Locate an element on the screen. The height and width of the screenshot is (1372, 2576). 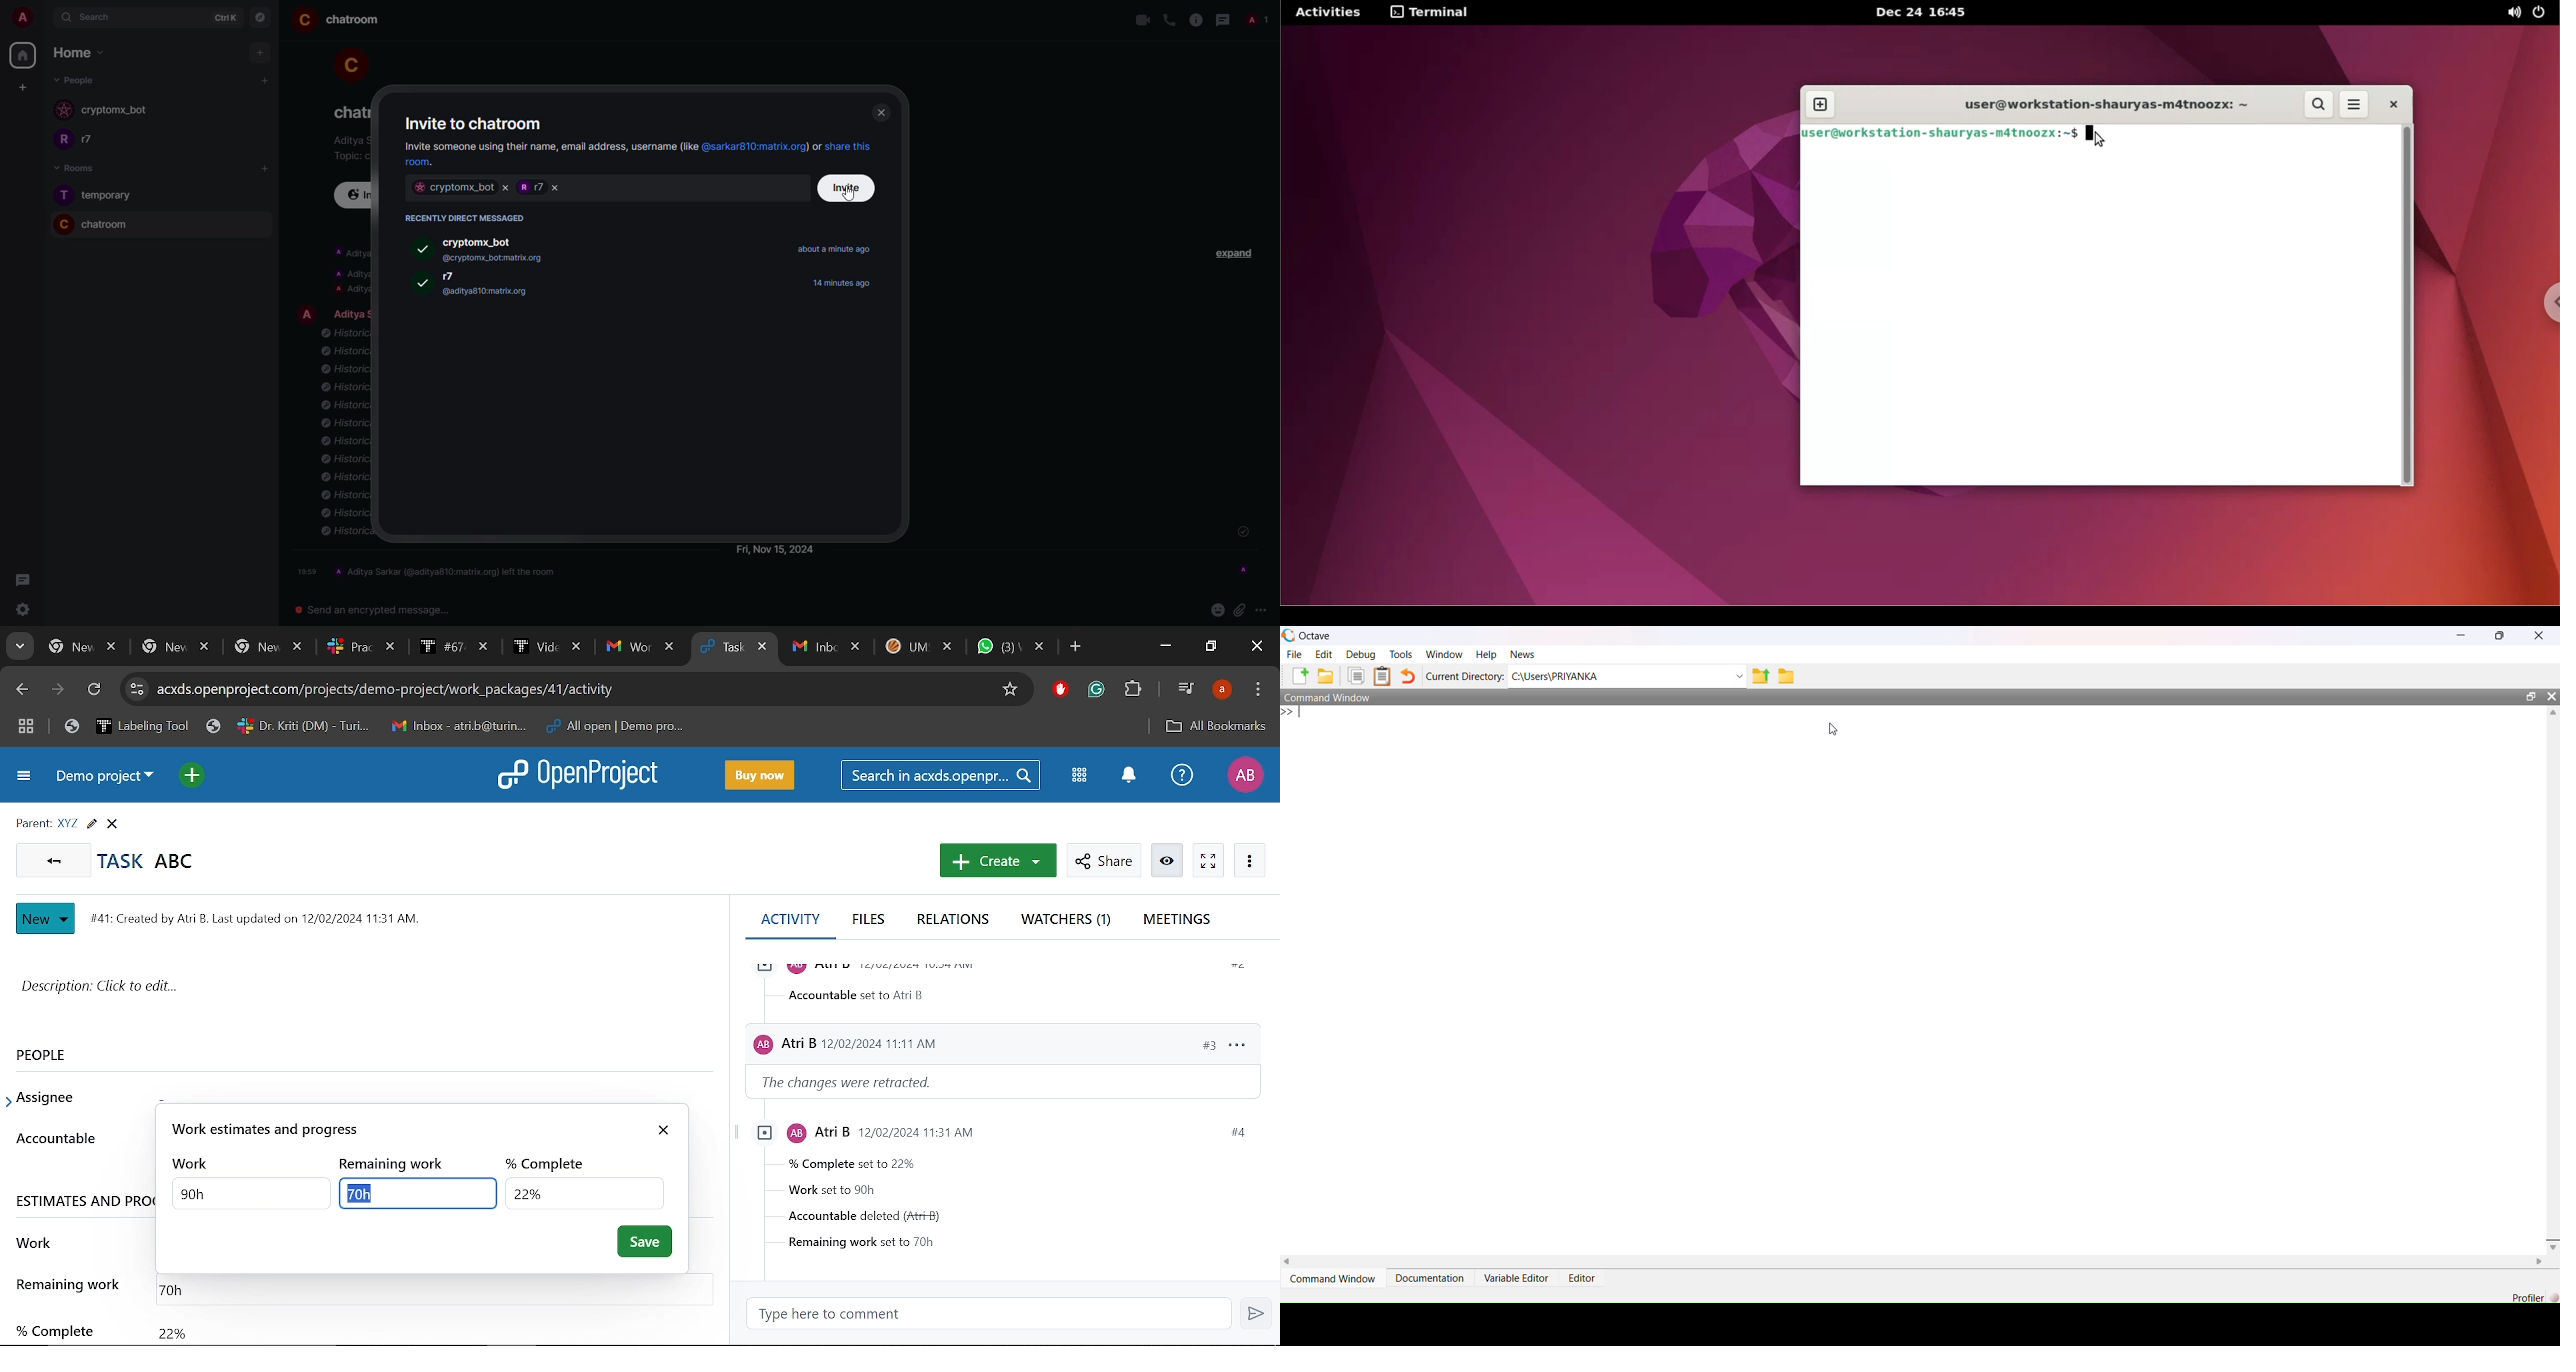
email id is located at coordinates (487, 293).